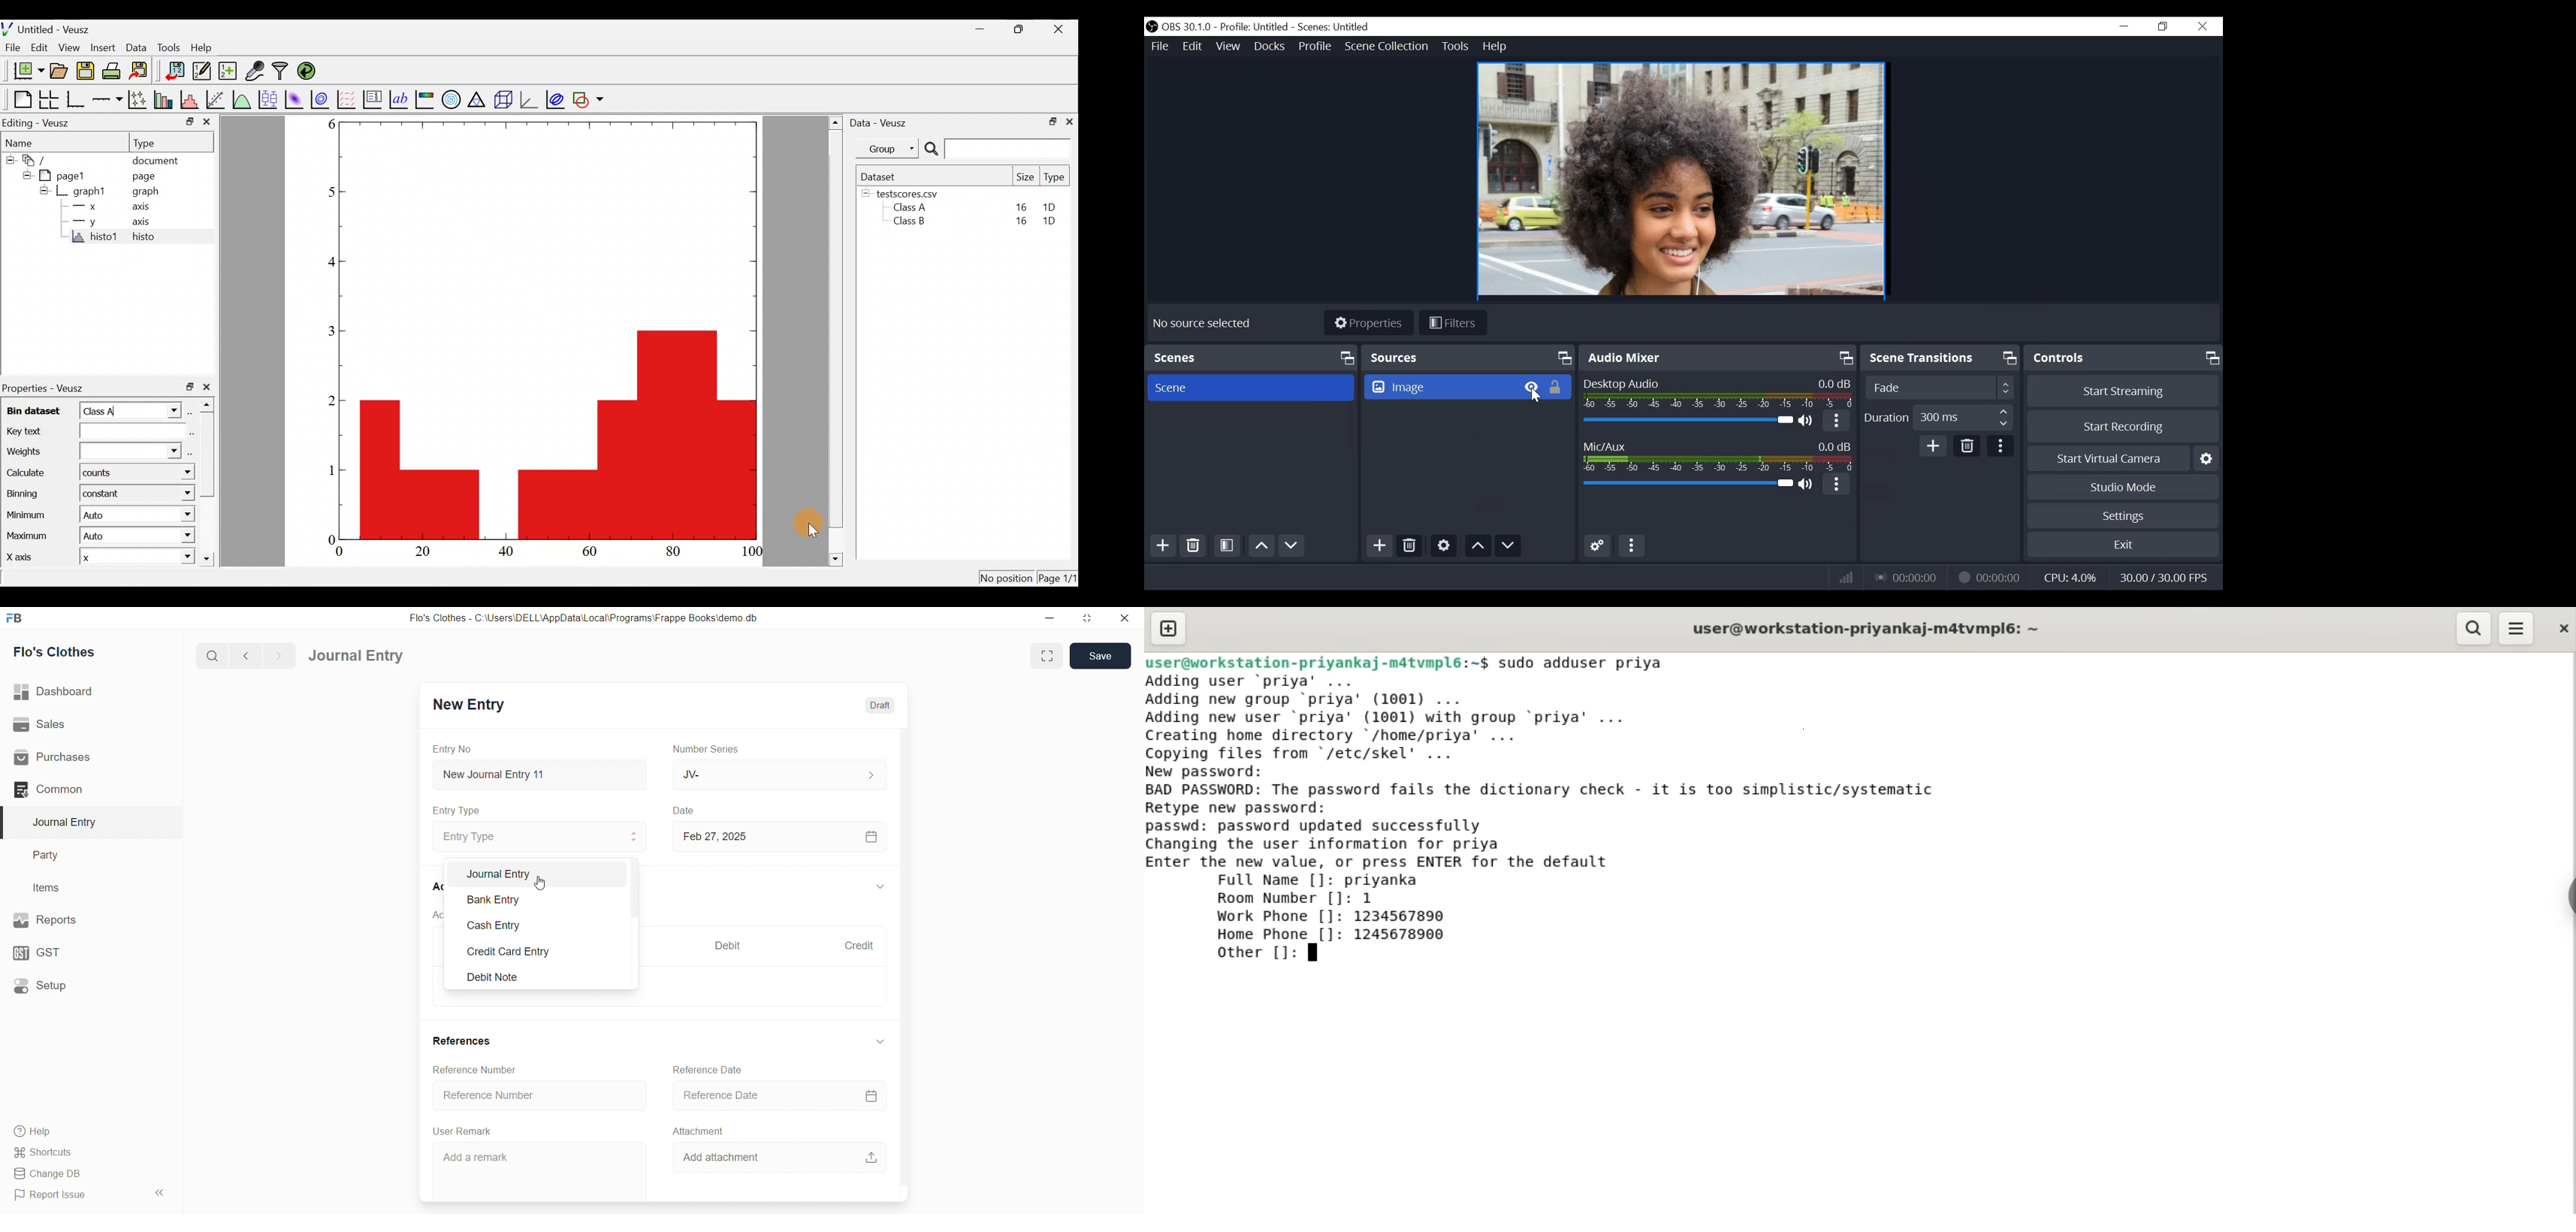 This screenshot has width=2576, height=1232. I want to click on Delete, so click(1192, 546).